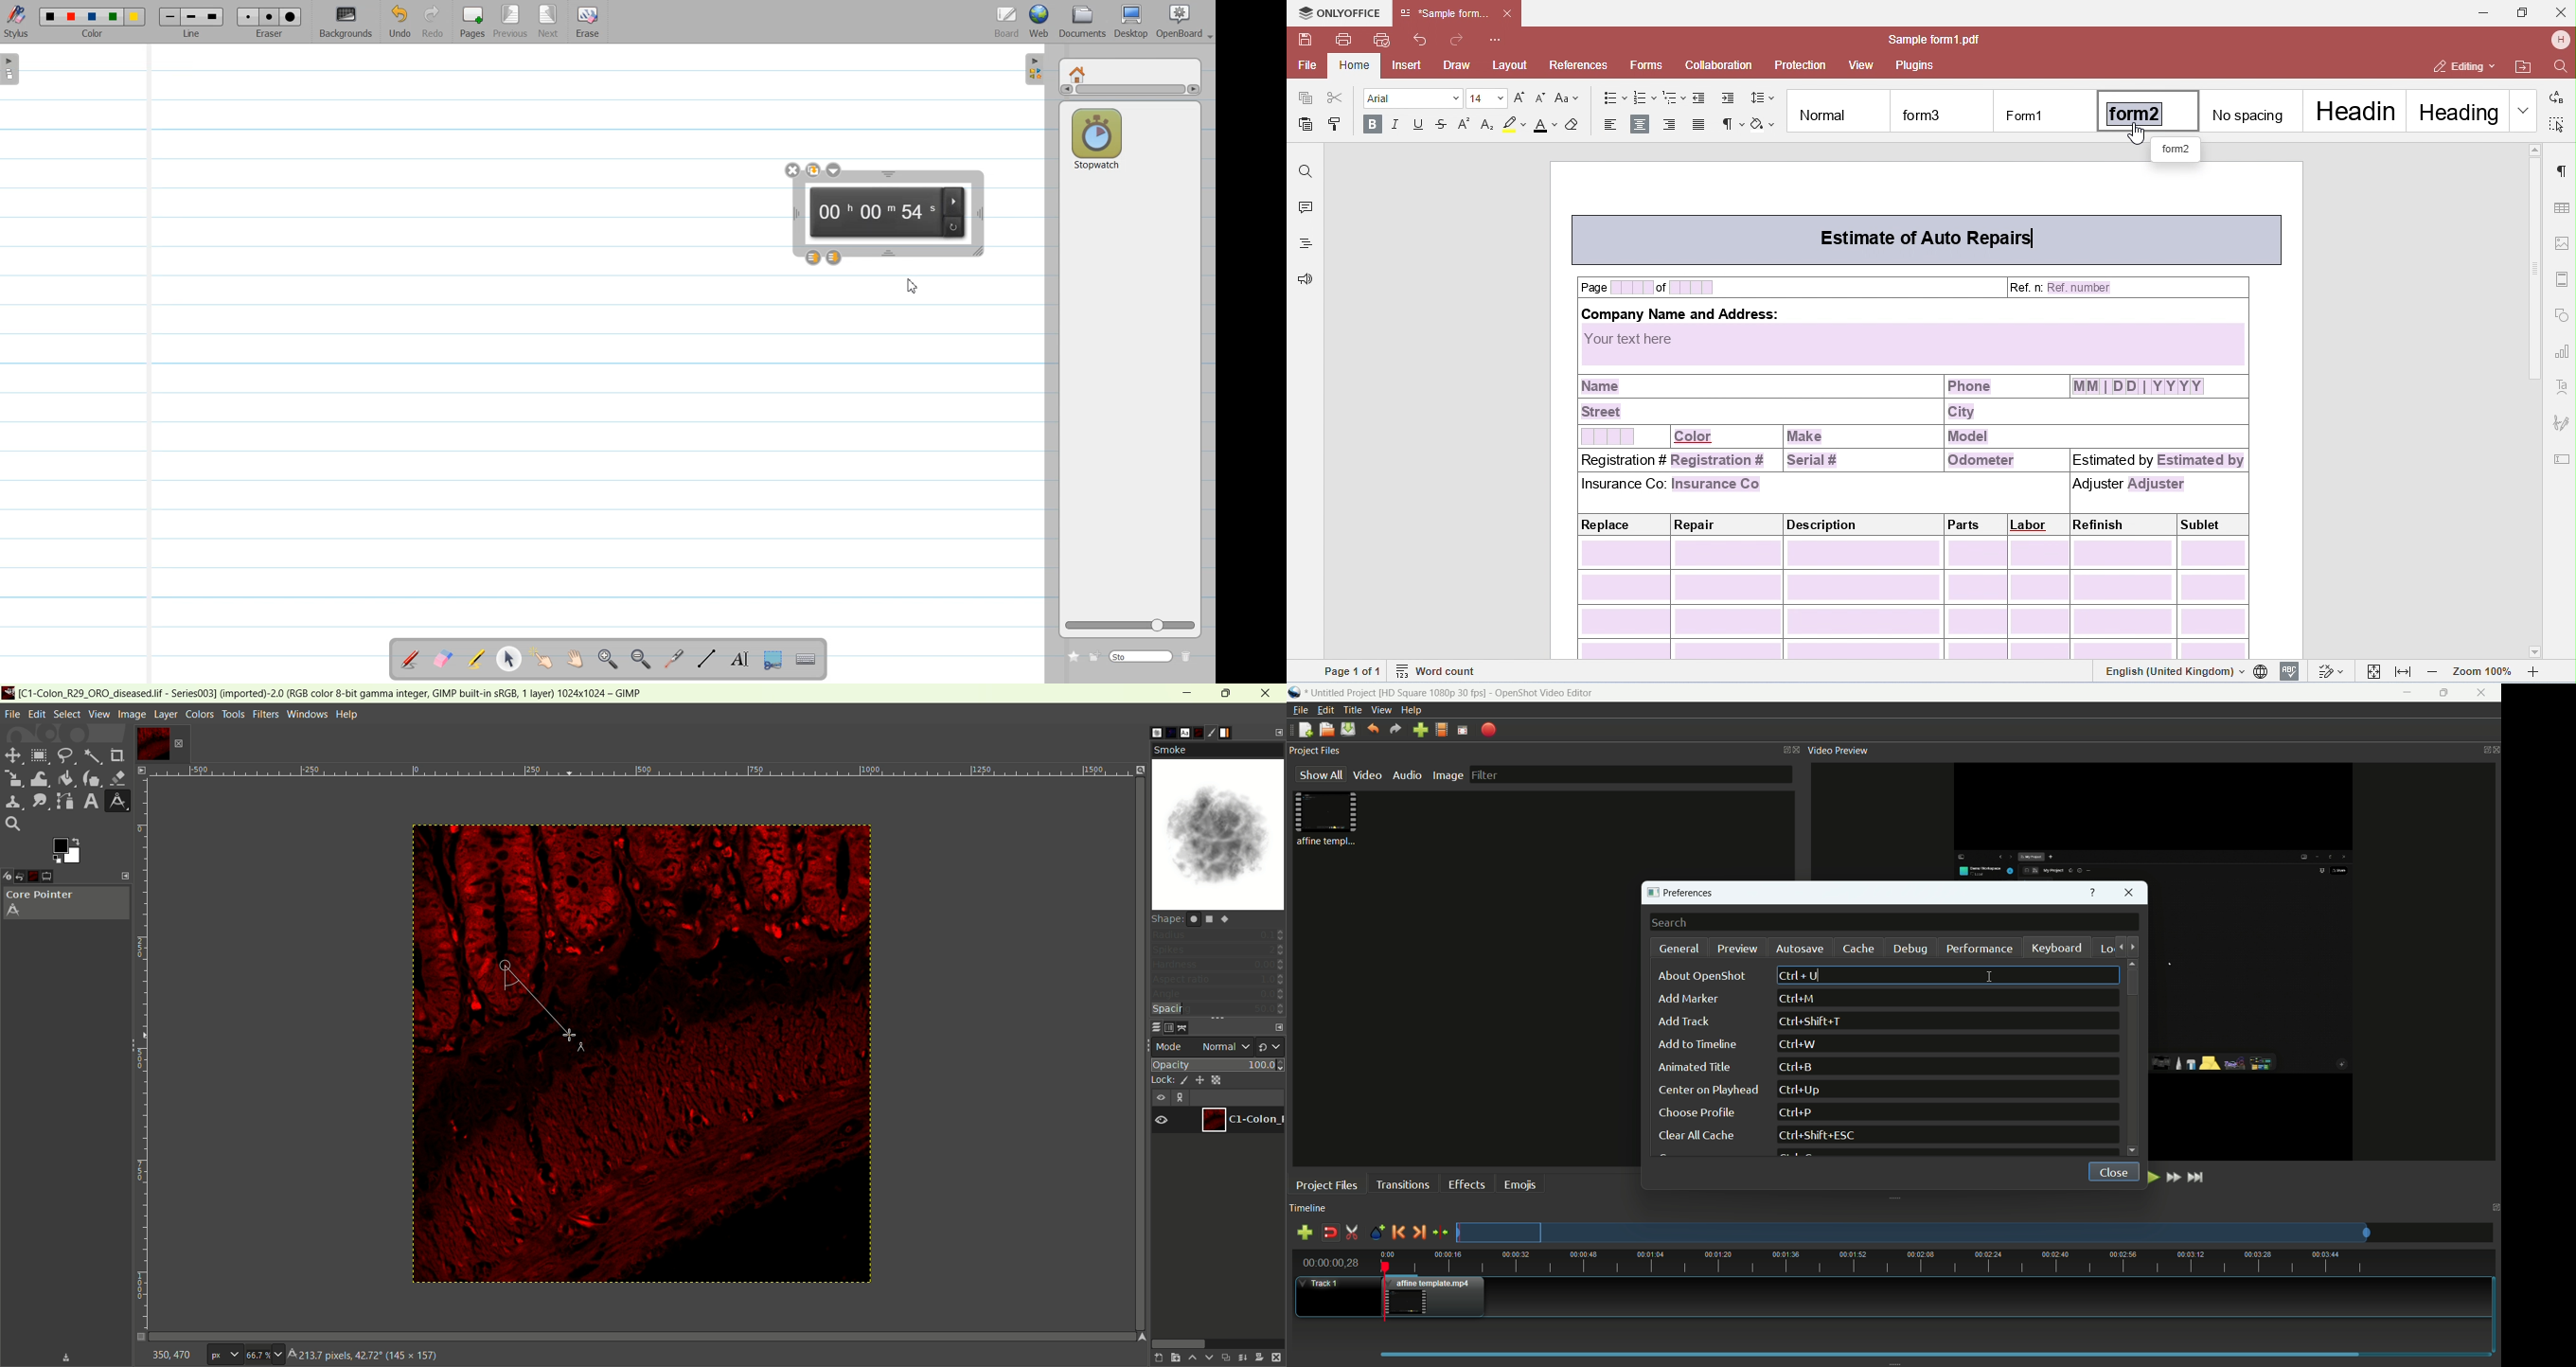 The height and width of the screenshot is (1372, 2576). Describe the element at coordinates (222, 1356) in the screenshot. I see `pixe;` at that location.